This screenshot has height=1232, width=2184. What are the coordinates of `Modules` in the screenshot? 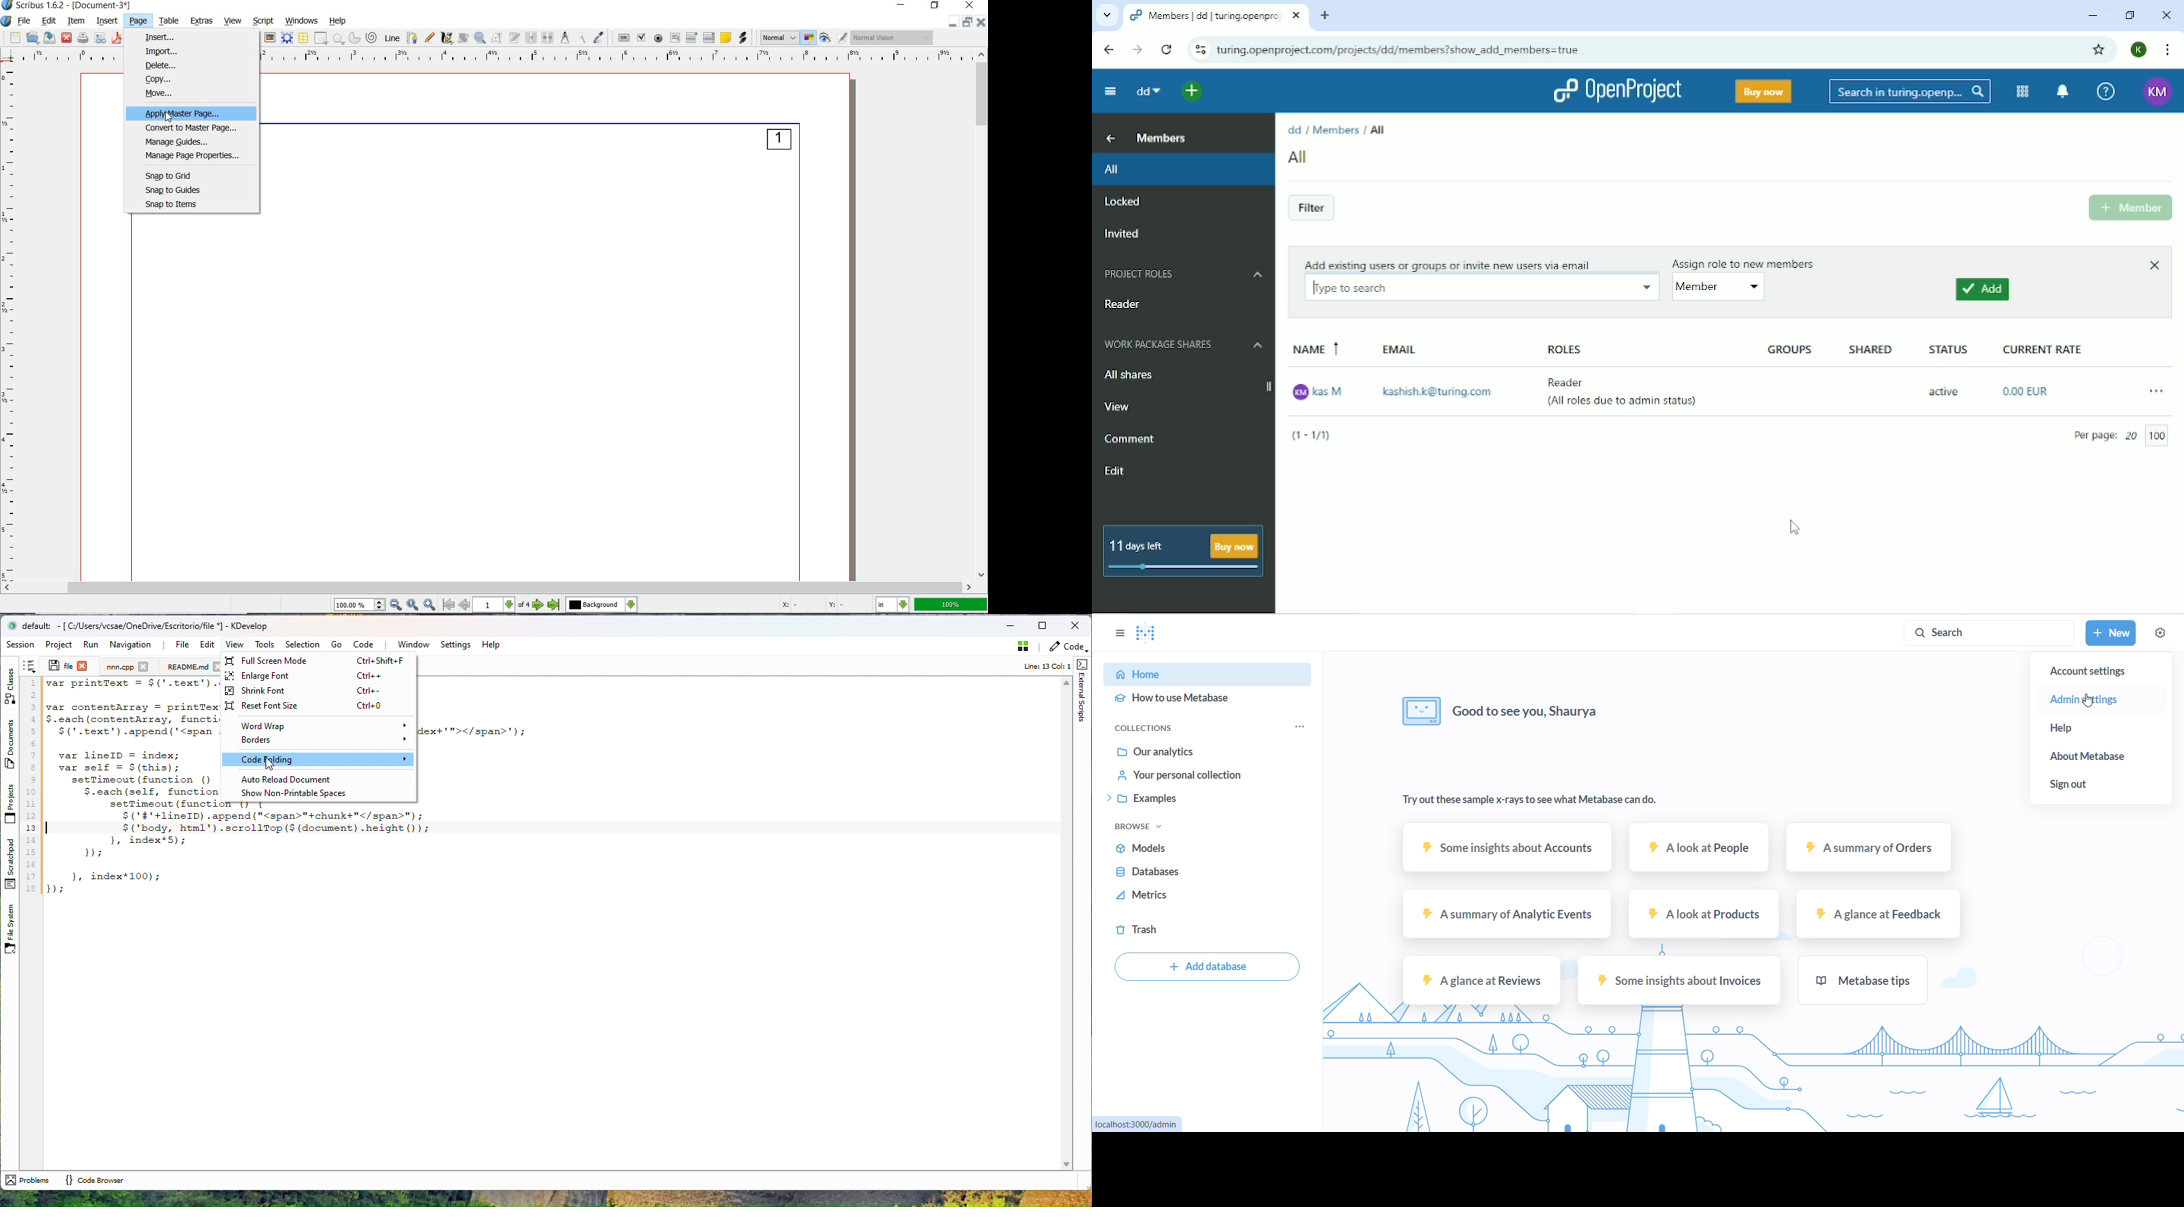 It's located at (2020, 91).